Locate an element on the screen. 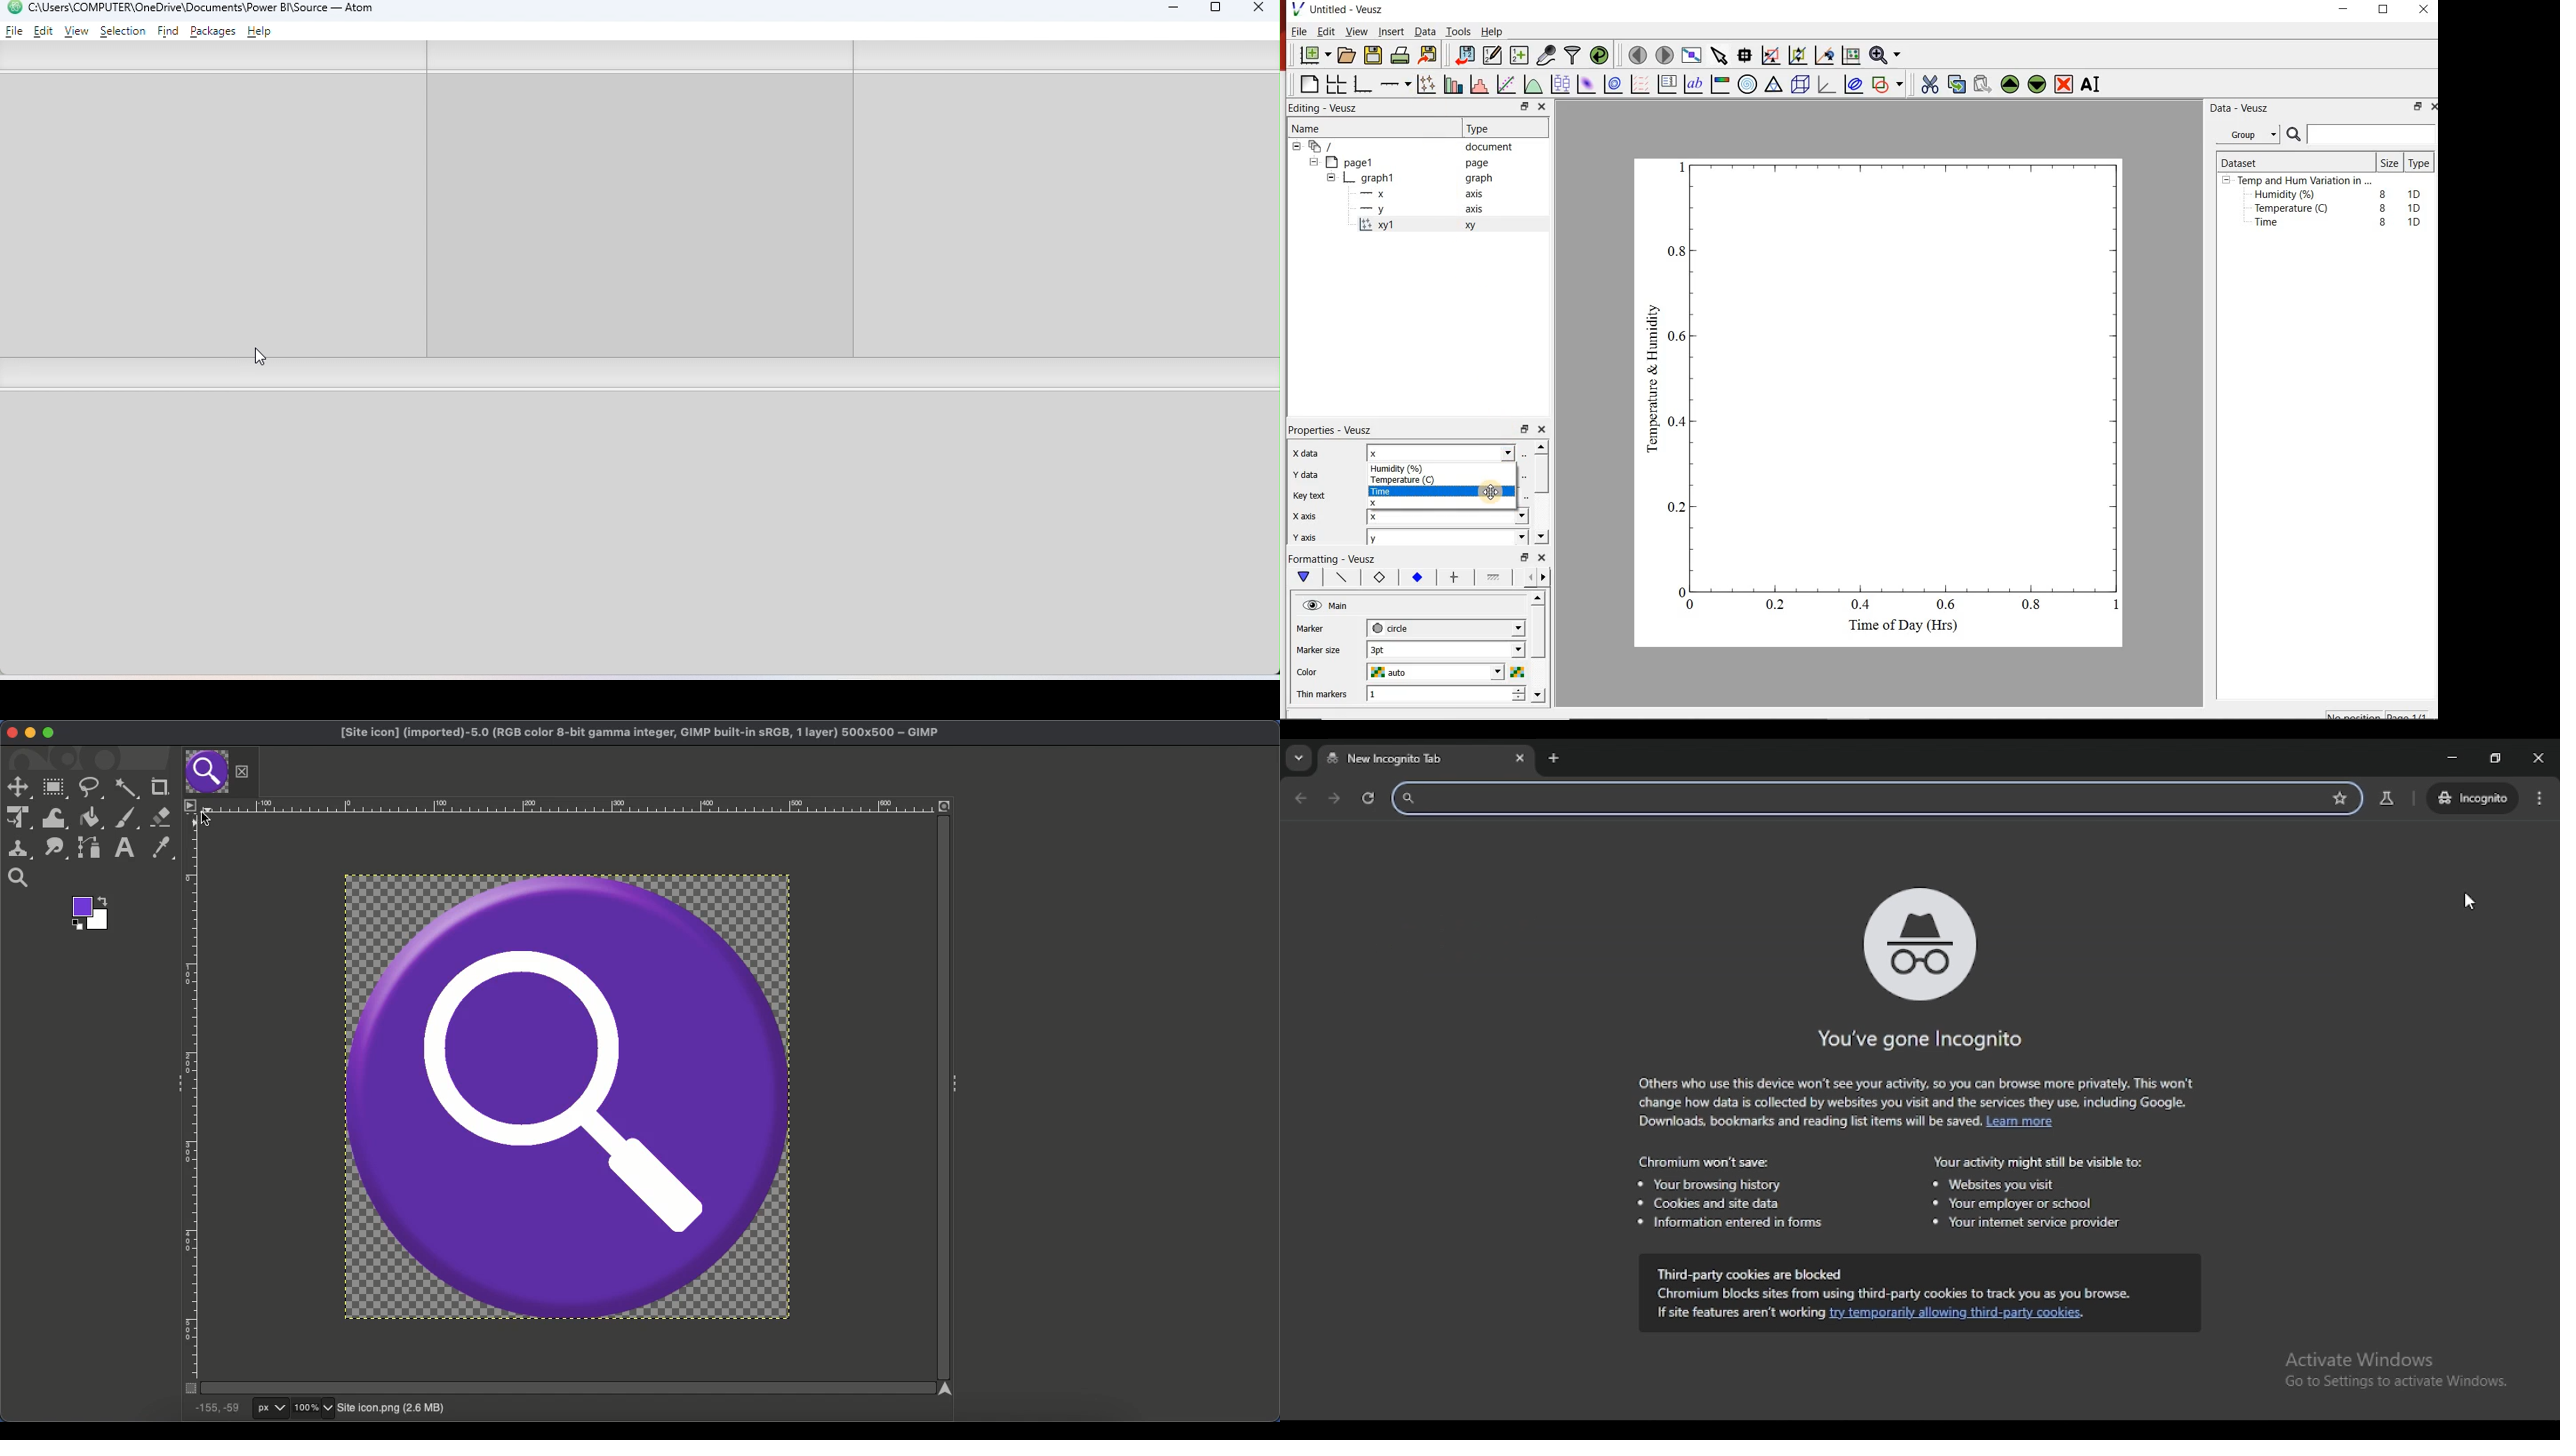  time is located at coordinates (1398, 490).